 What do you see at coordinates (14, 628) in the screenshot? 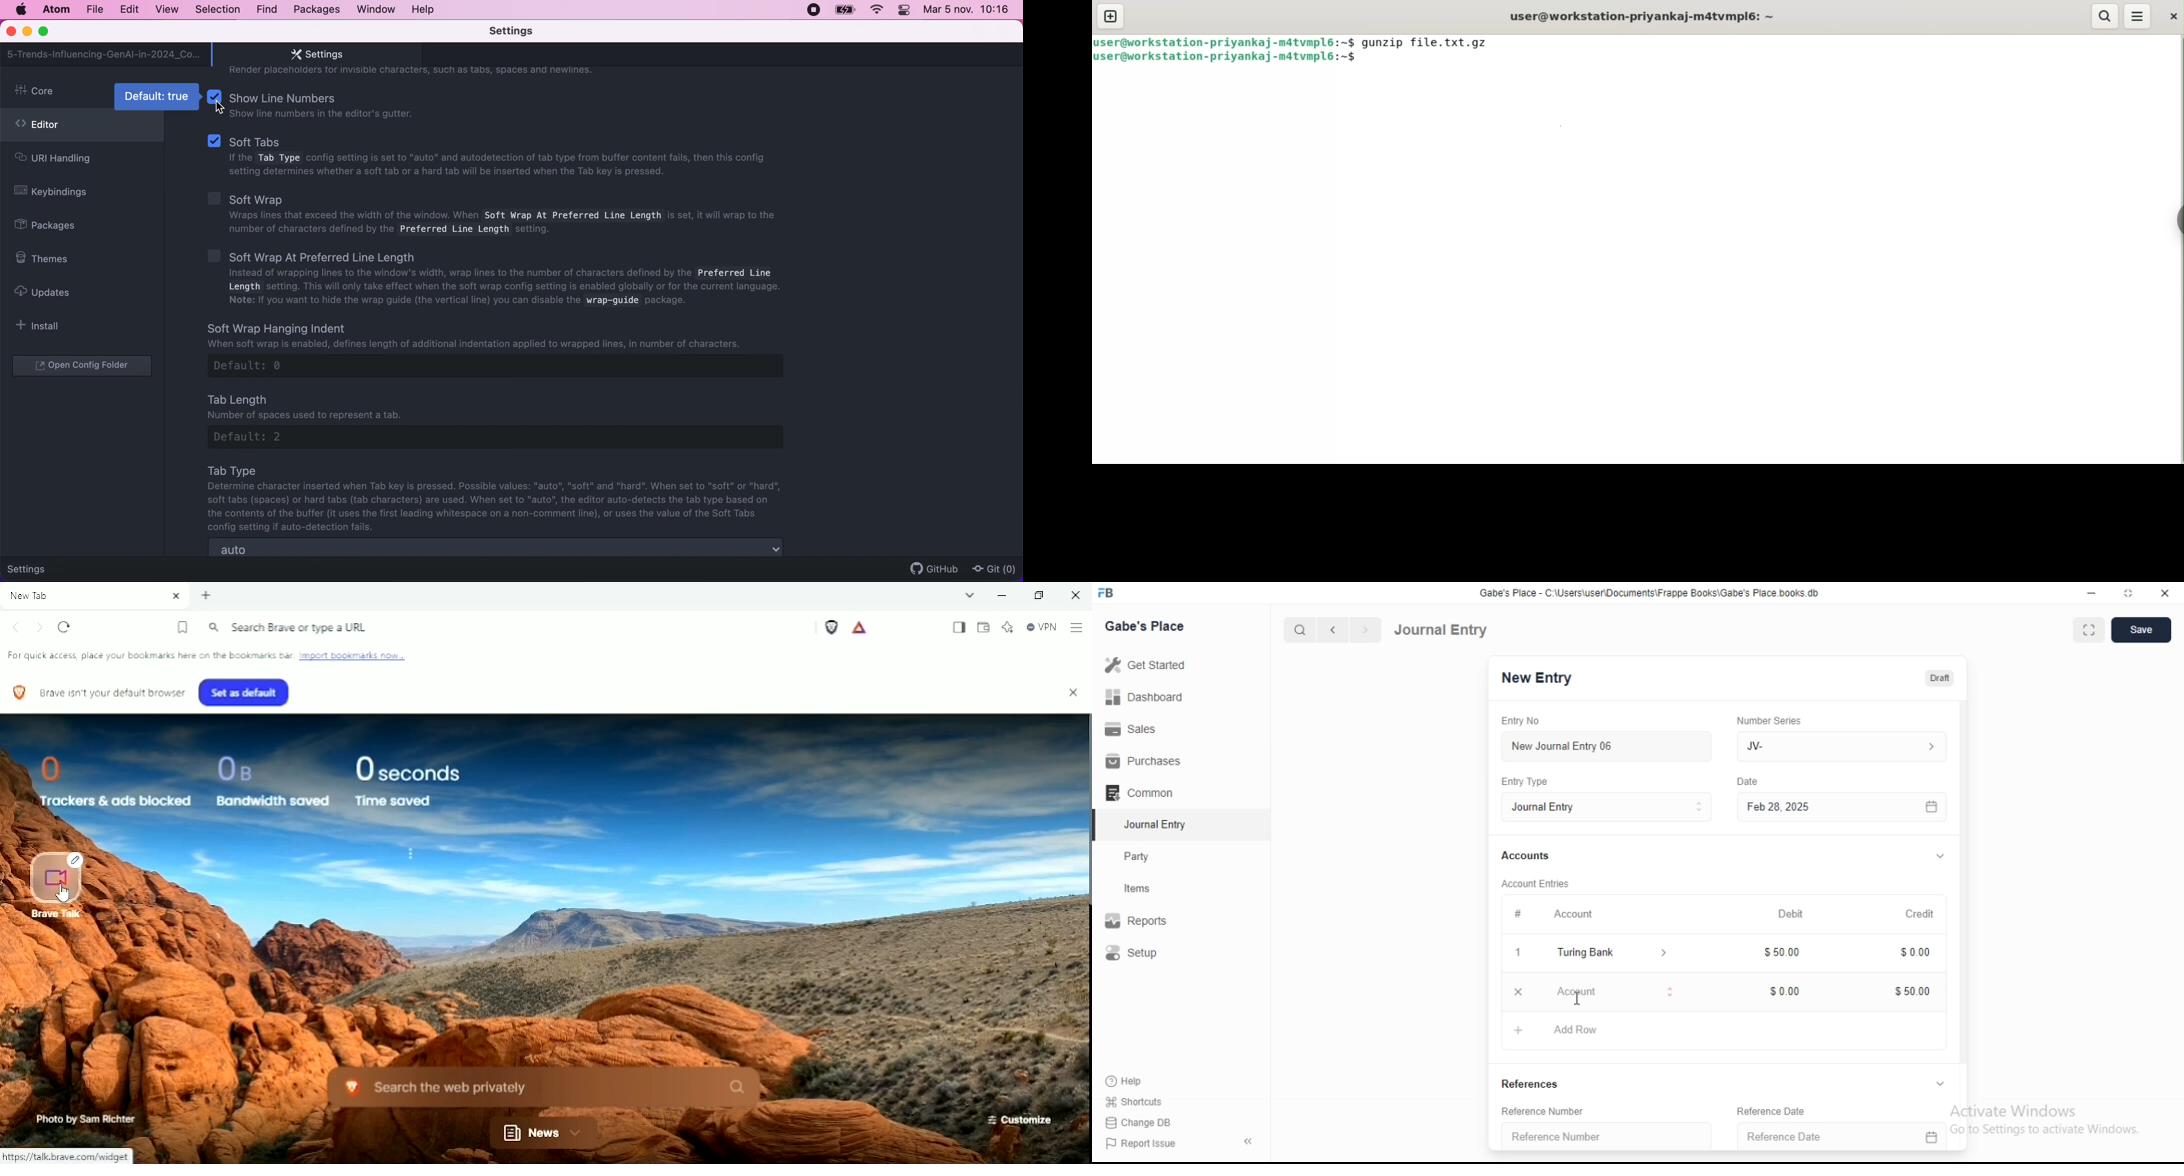
I see `Click to go back, hold to see history` at bounding box center [14, 628].